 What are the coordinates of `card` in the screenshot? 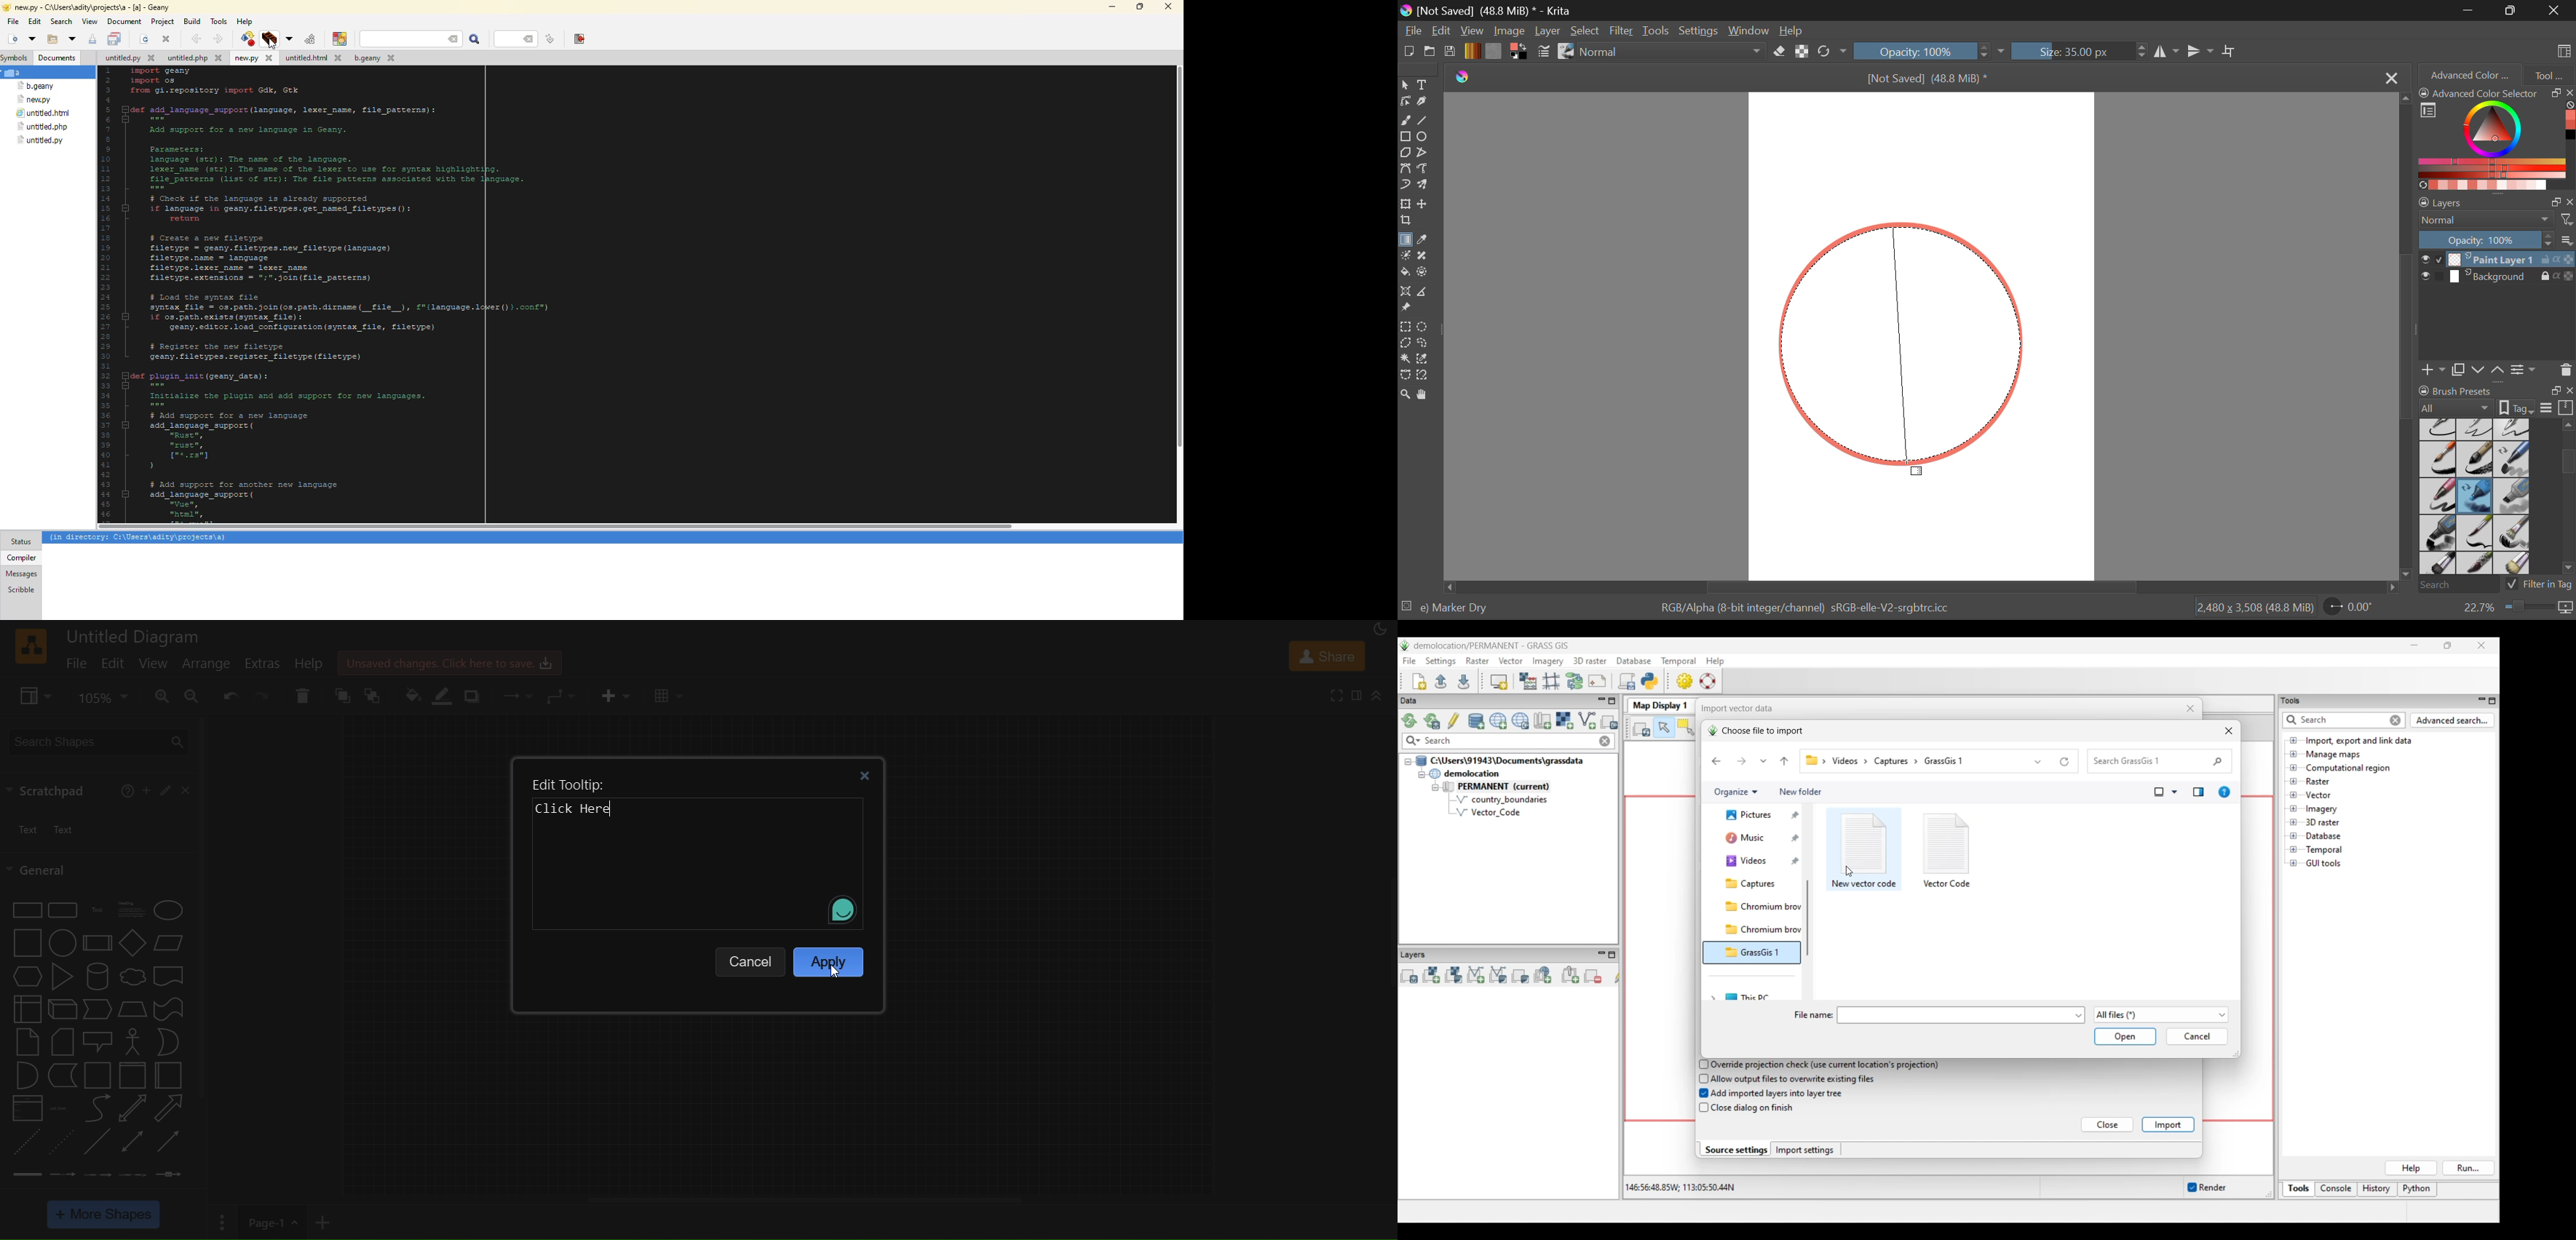 It's located at (59, 1042).